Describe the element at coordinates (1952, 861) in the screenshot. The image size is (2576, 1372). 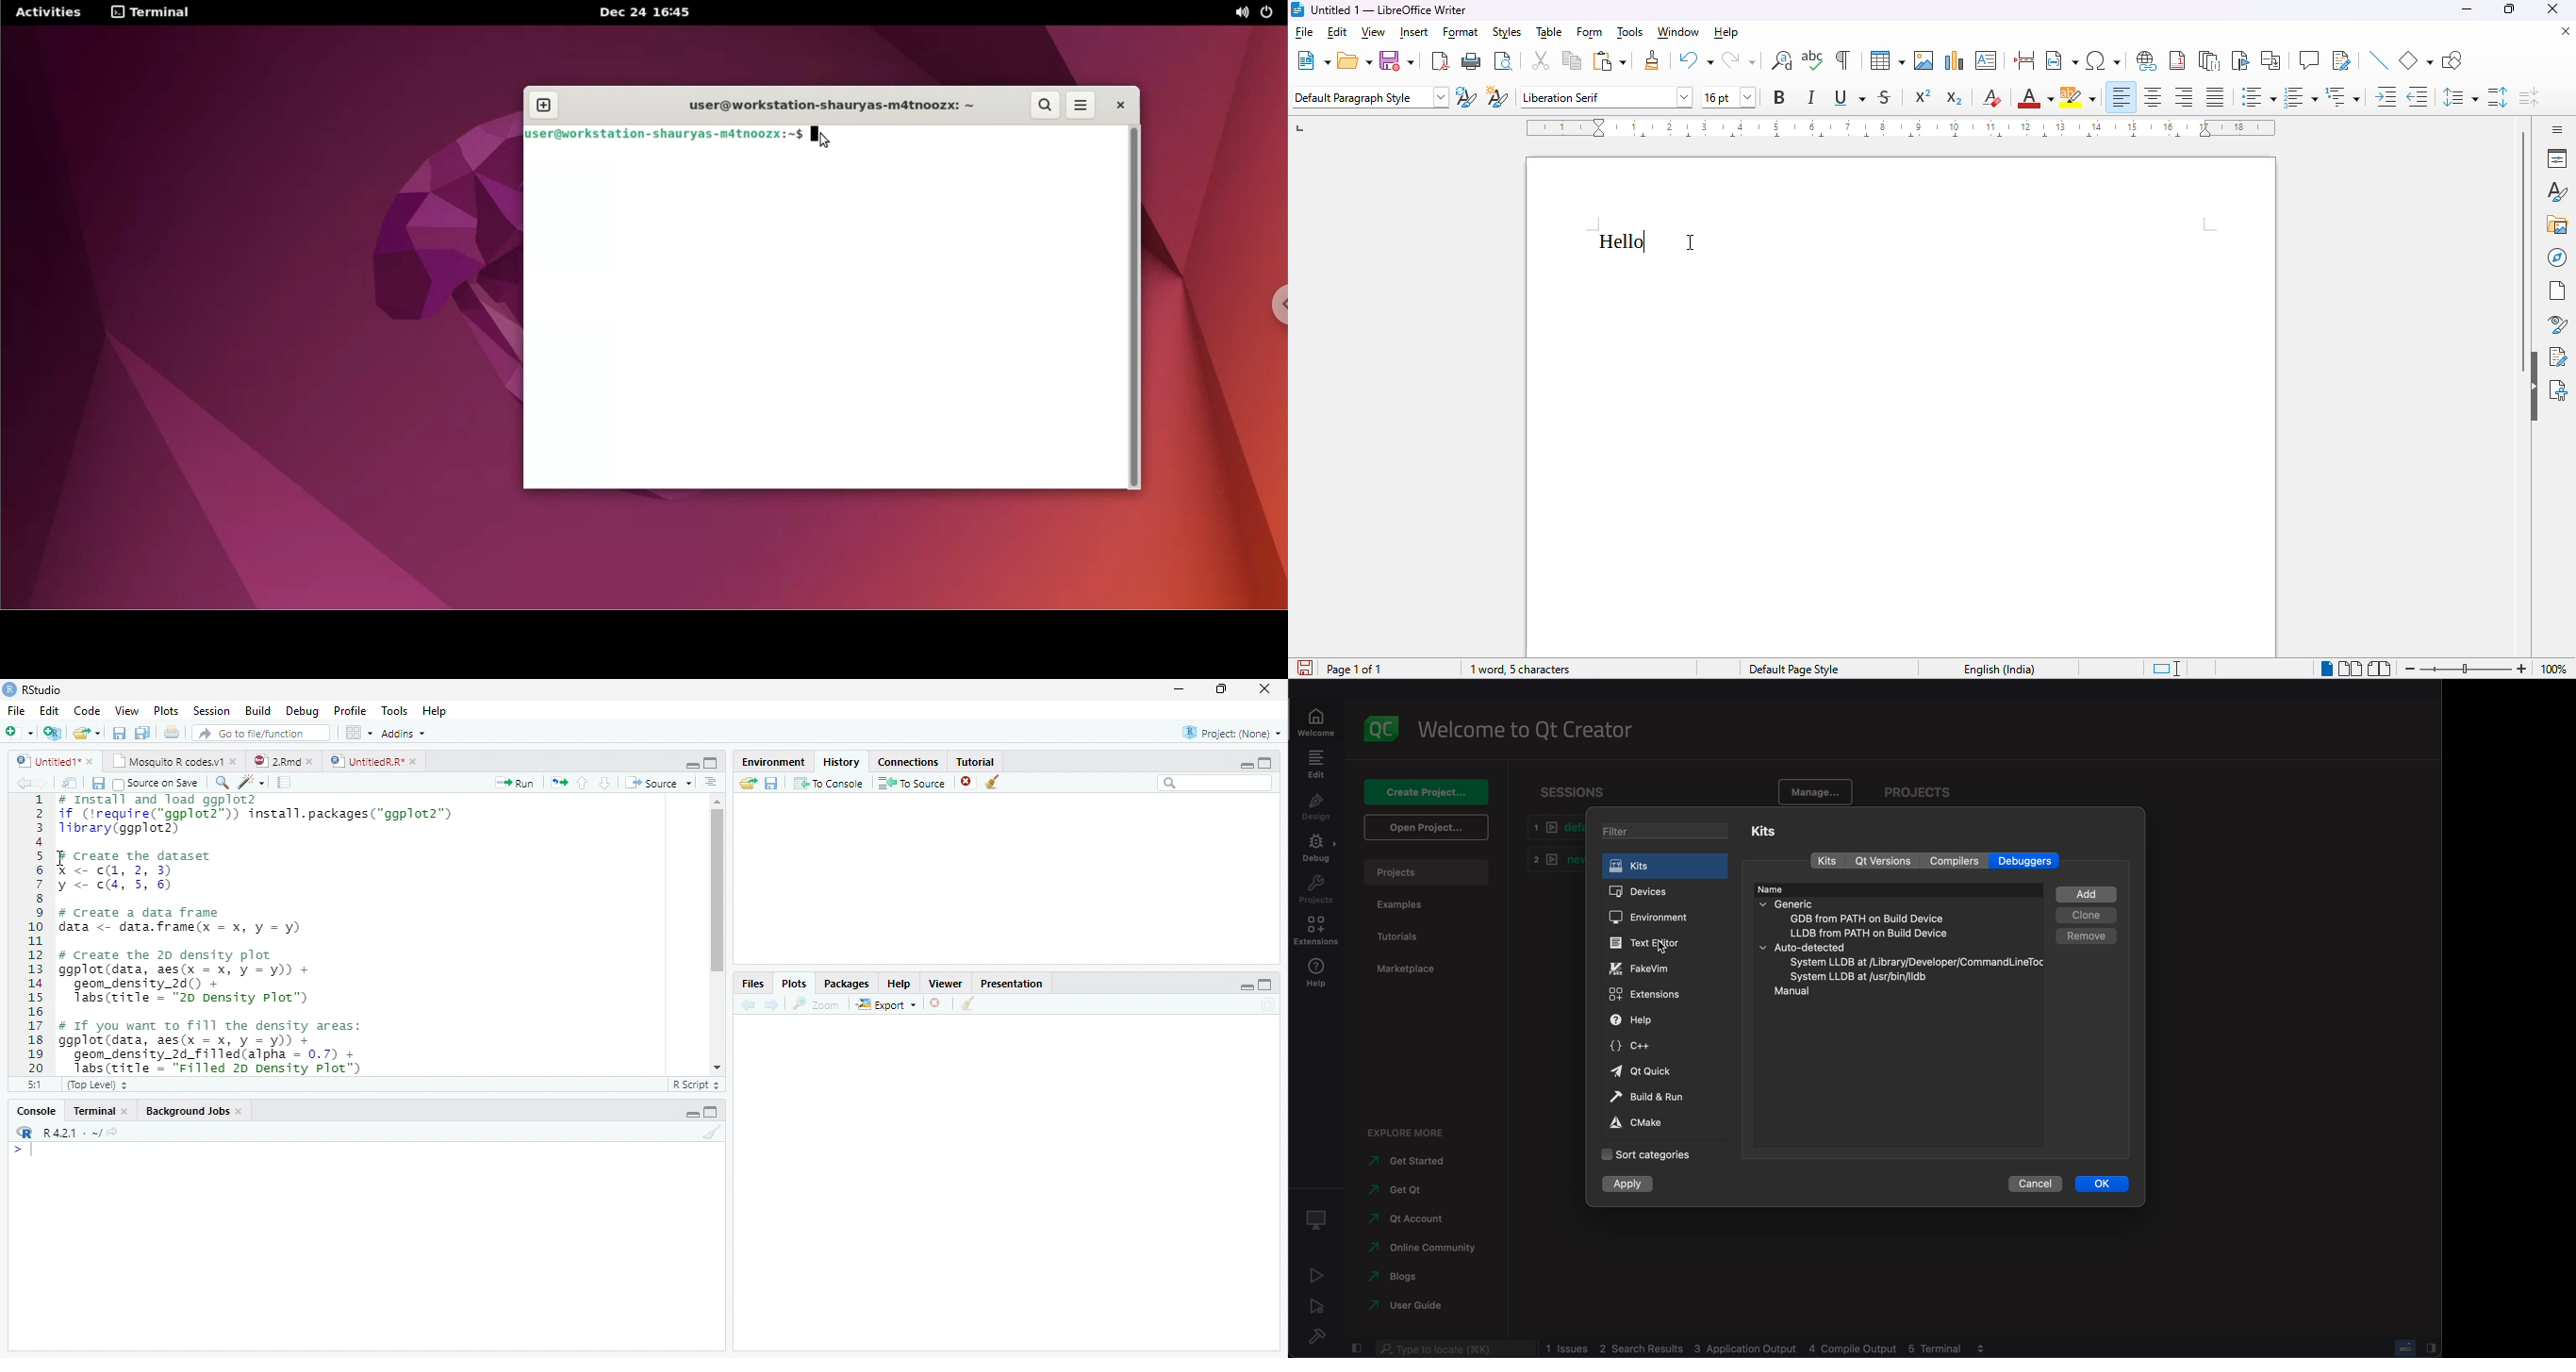
I see `compilers` at that location.